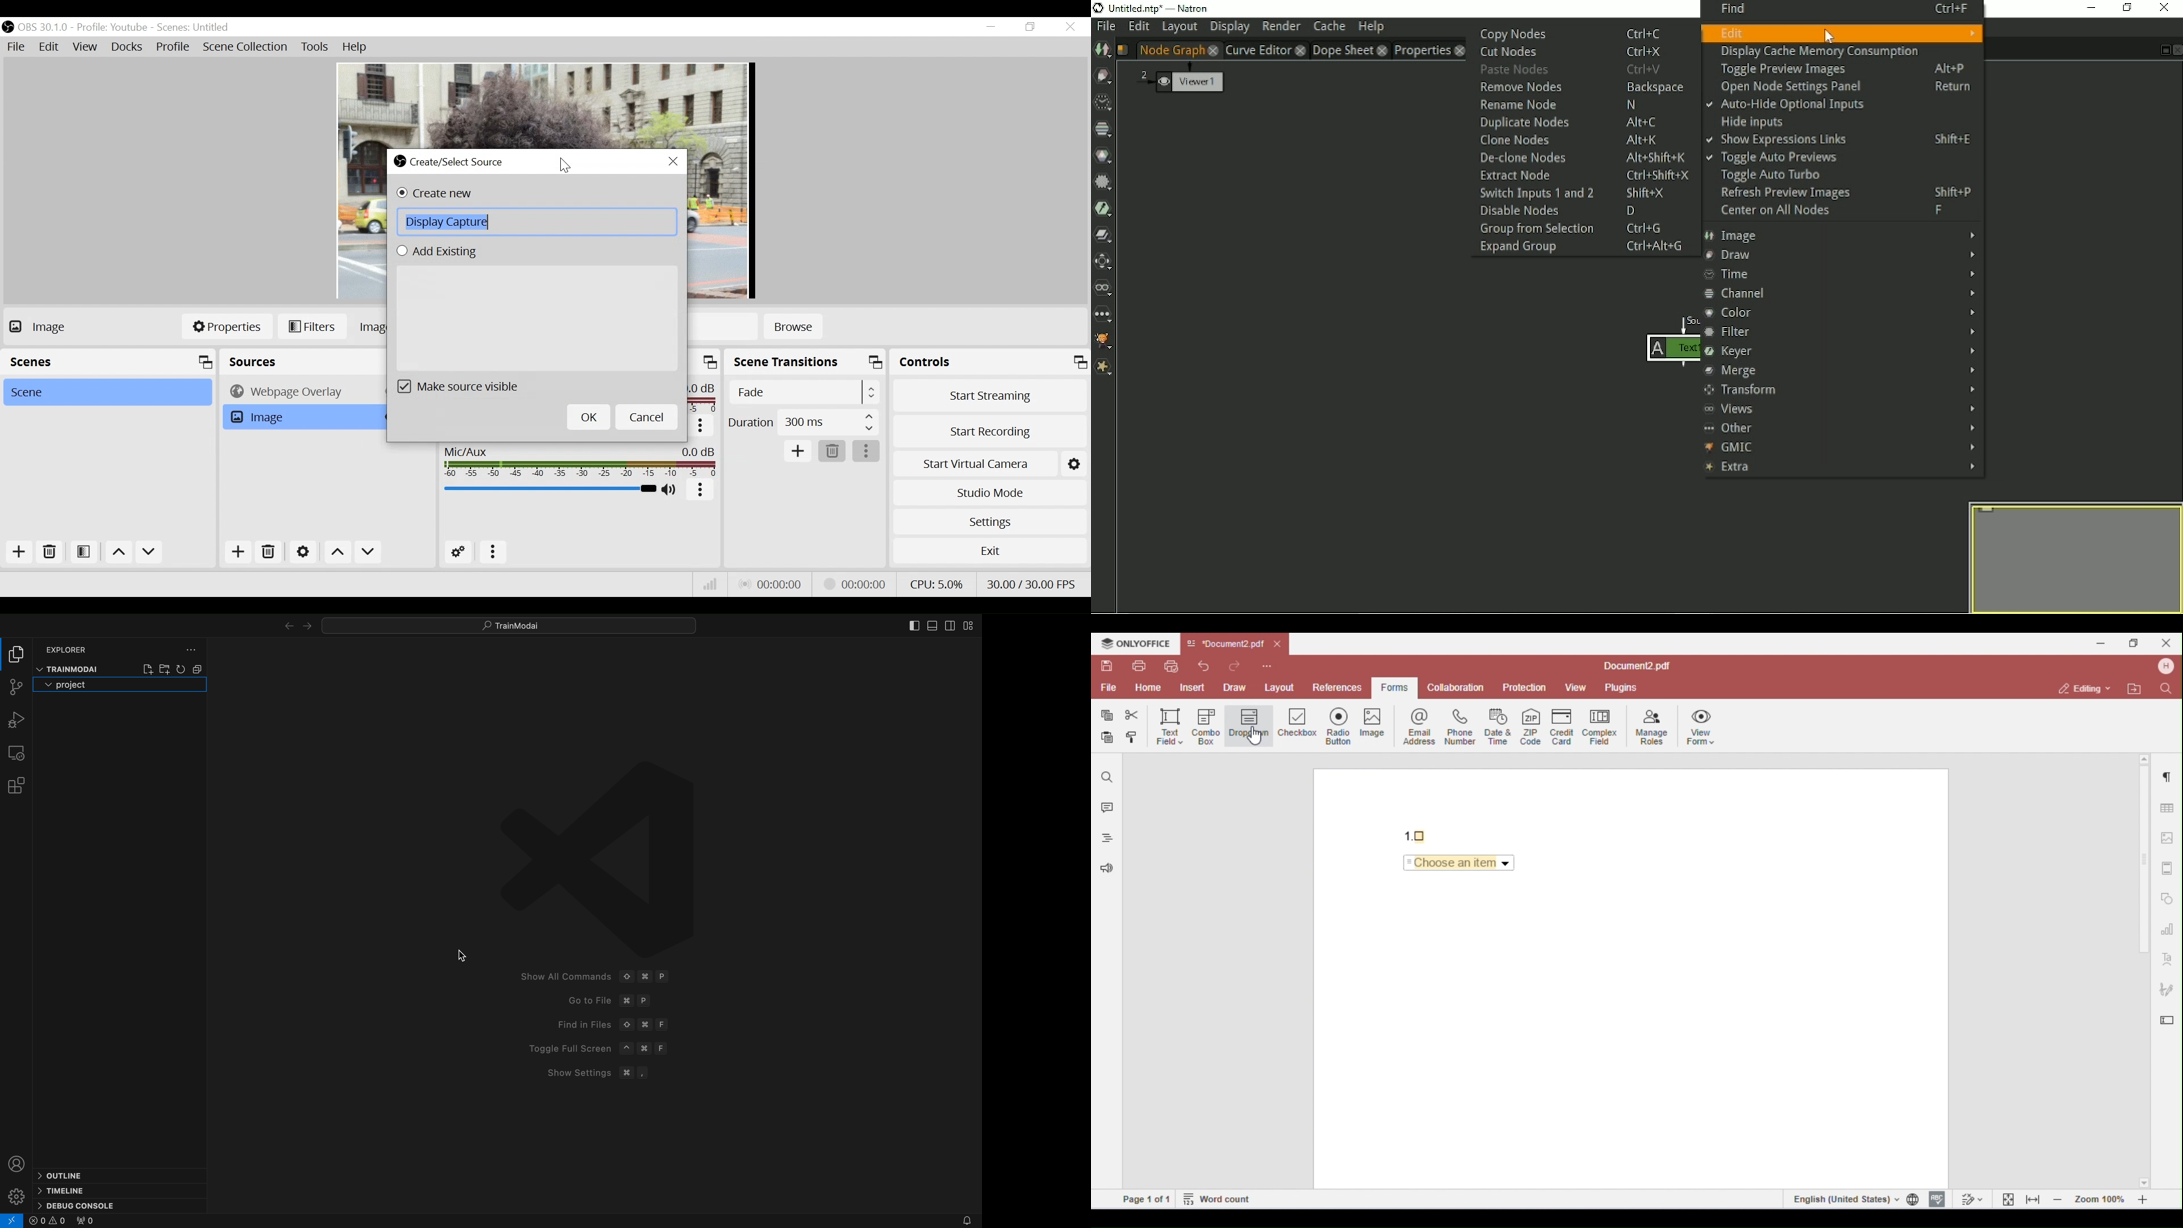 The height and width of the screenshot is (1232, 2184). I want to click on Move down, so click(150, 553).